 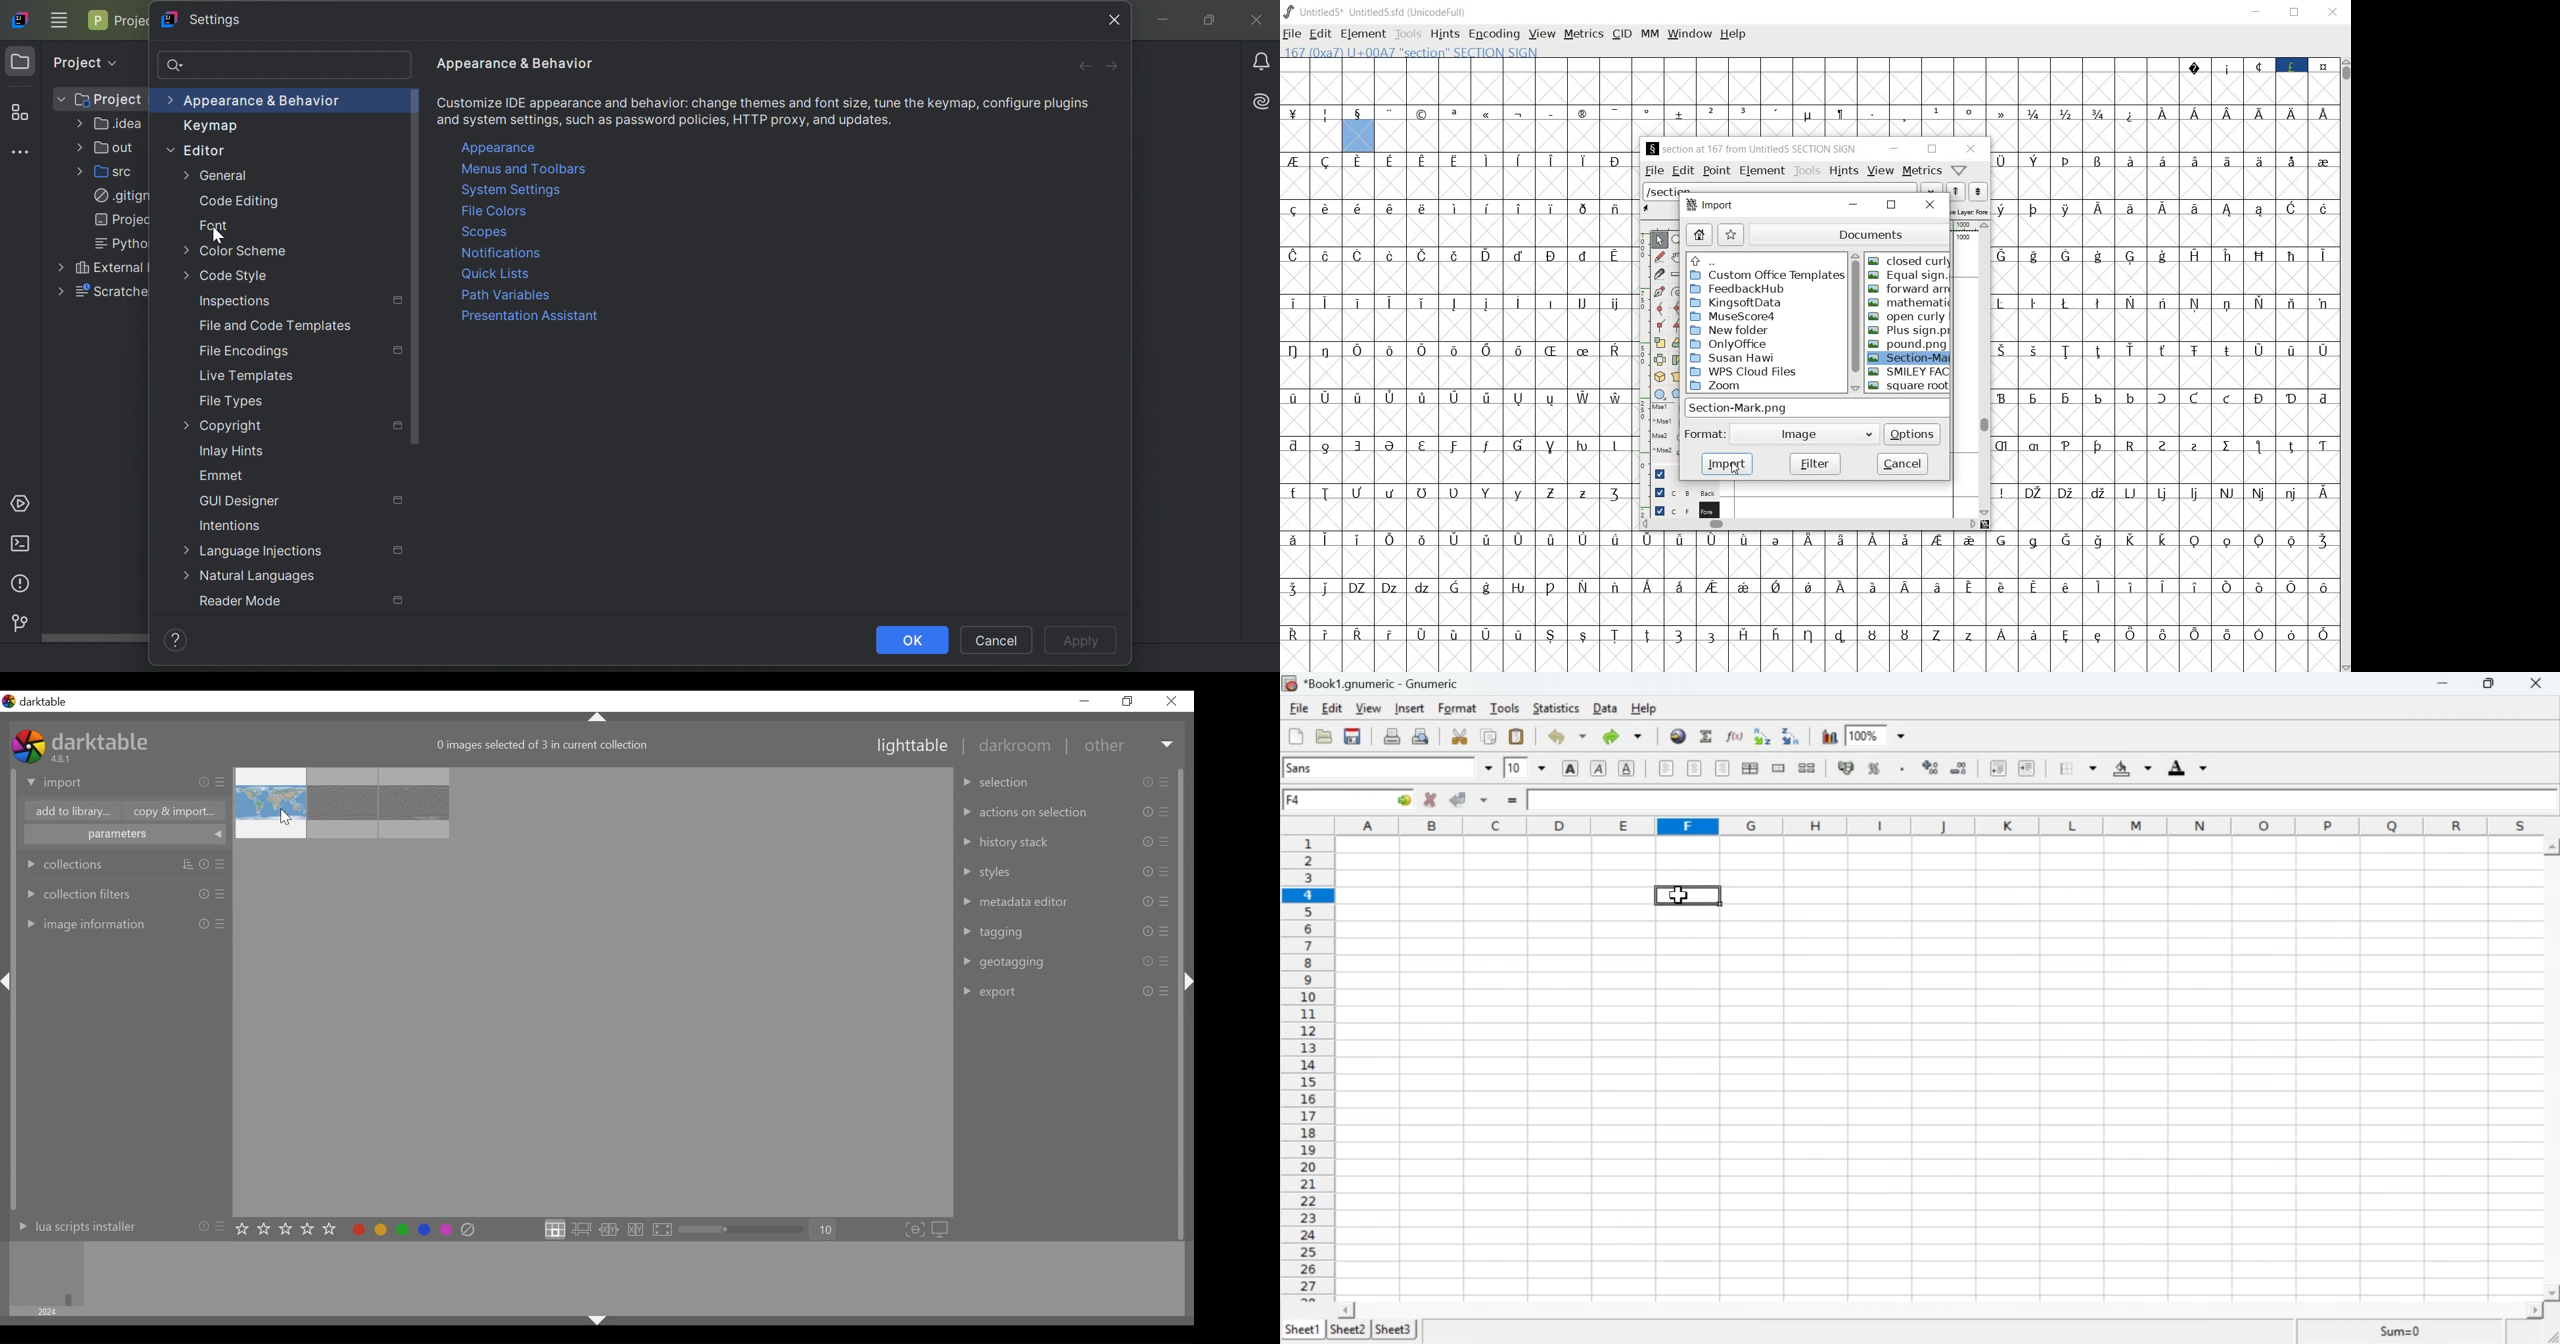 What do you see at coordinates (1508, 136) in the screenshot?
I see `empty cells` at bounding box center [1508, 136].